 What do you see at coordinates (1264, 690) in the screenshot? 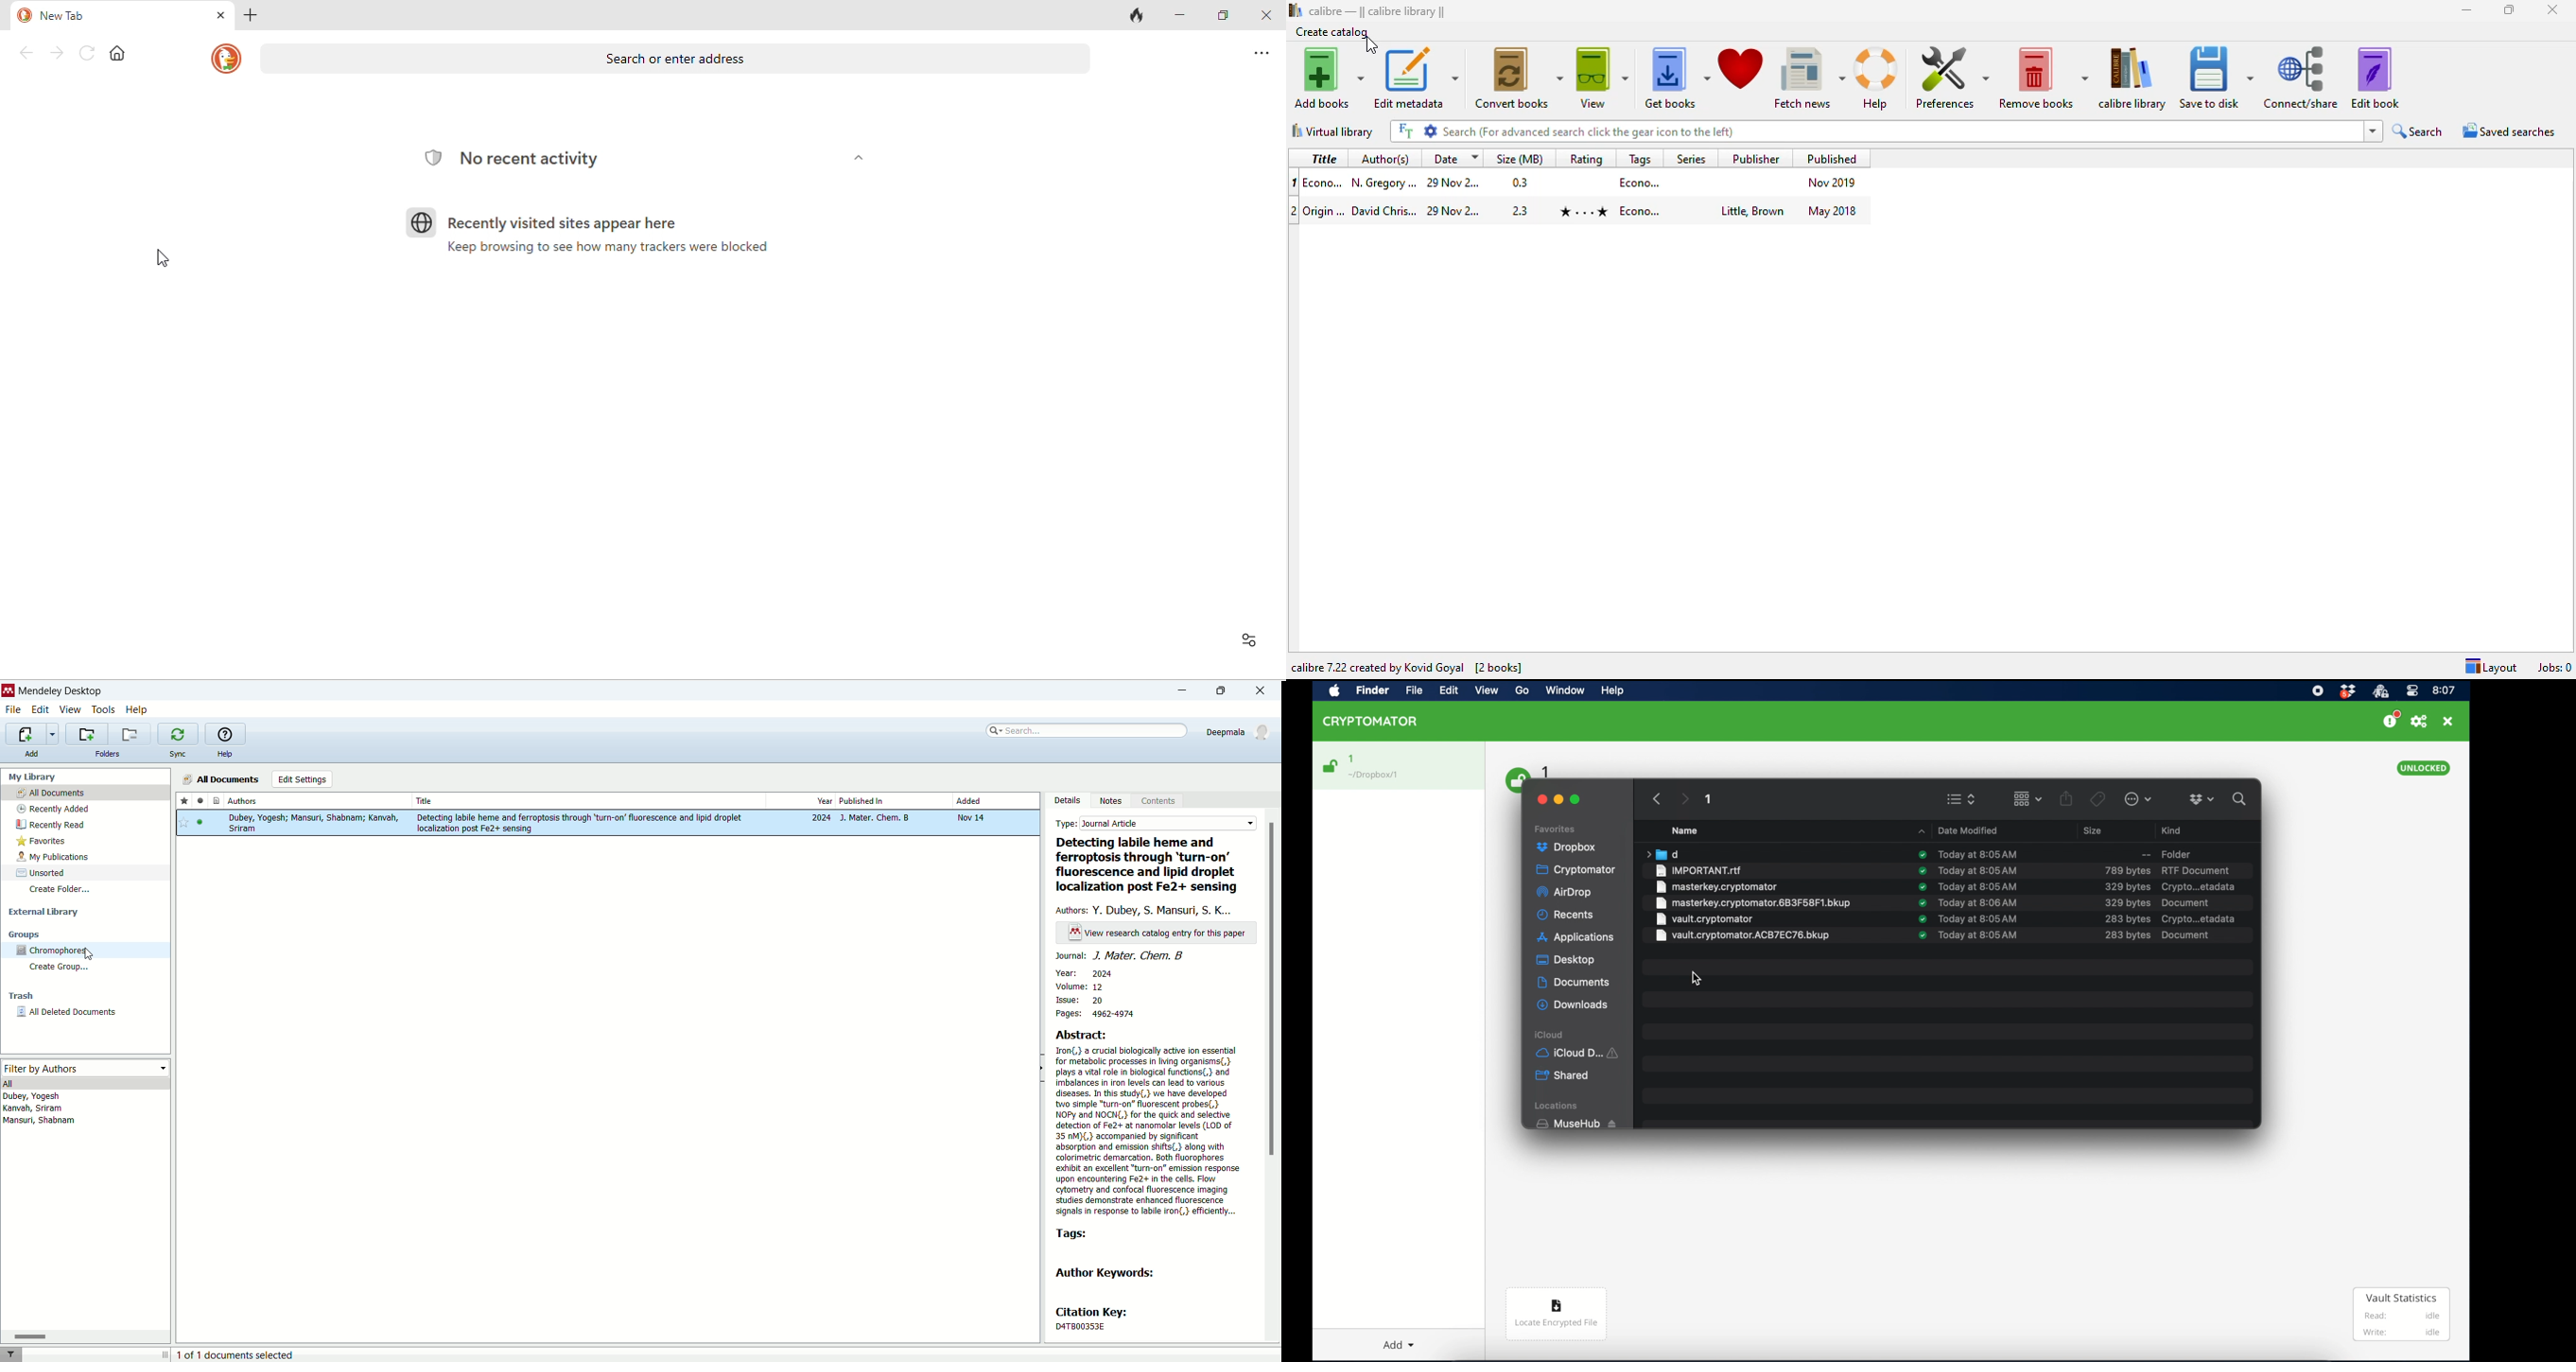
I see `close` at bounding box center [1264, 690].